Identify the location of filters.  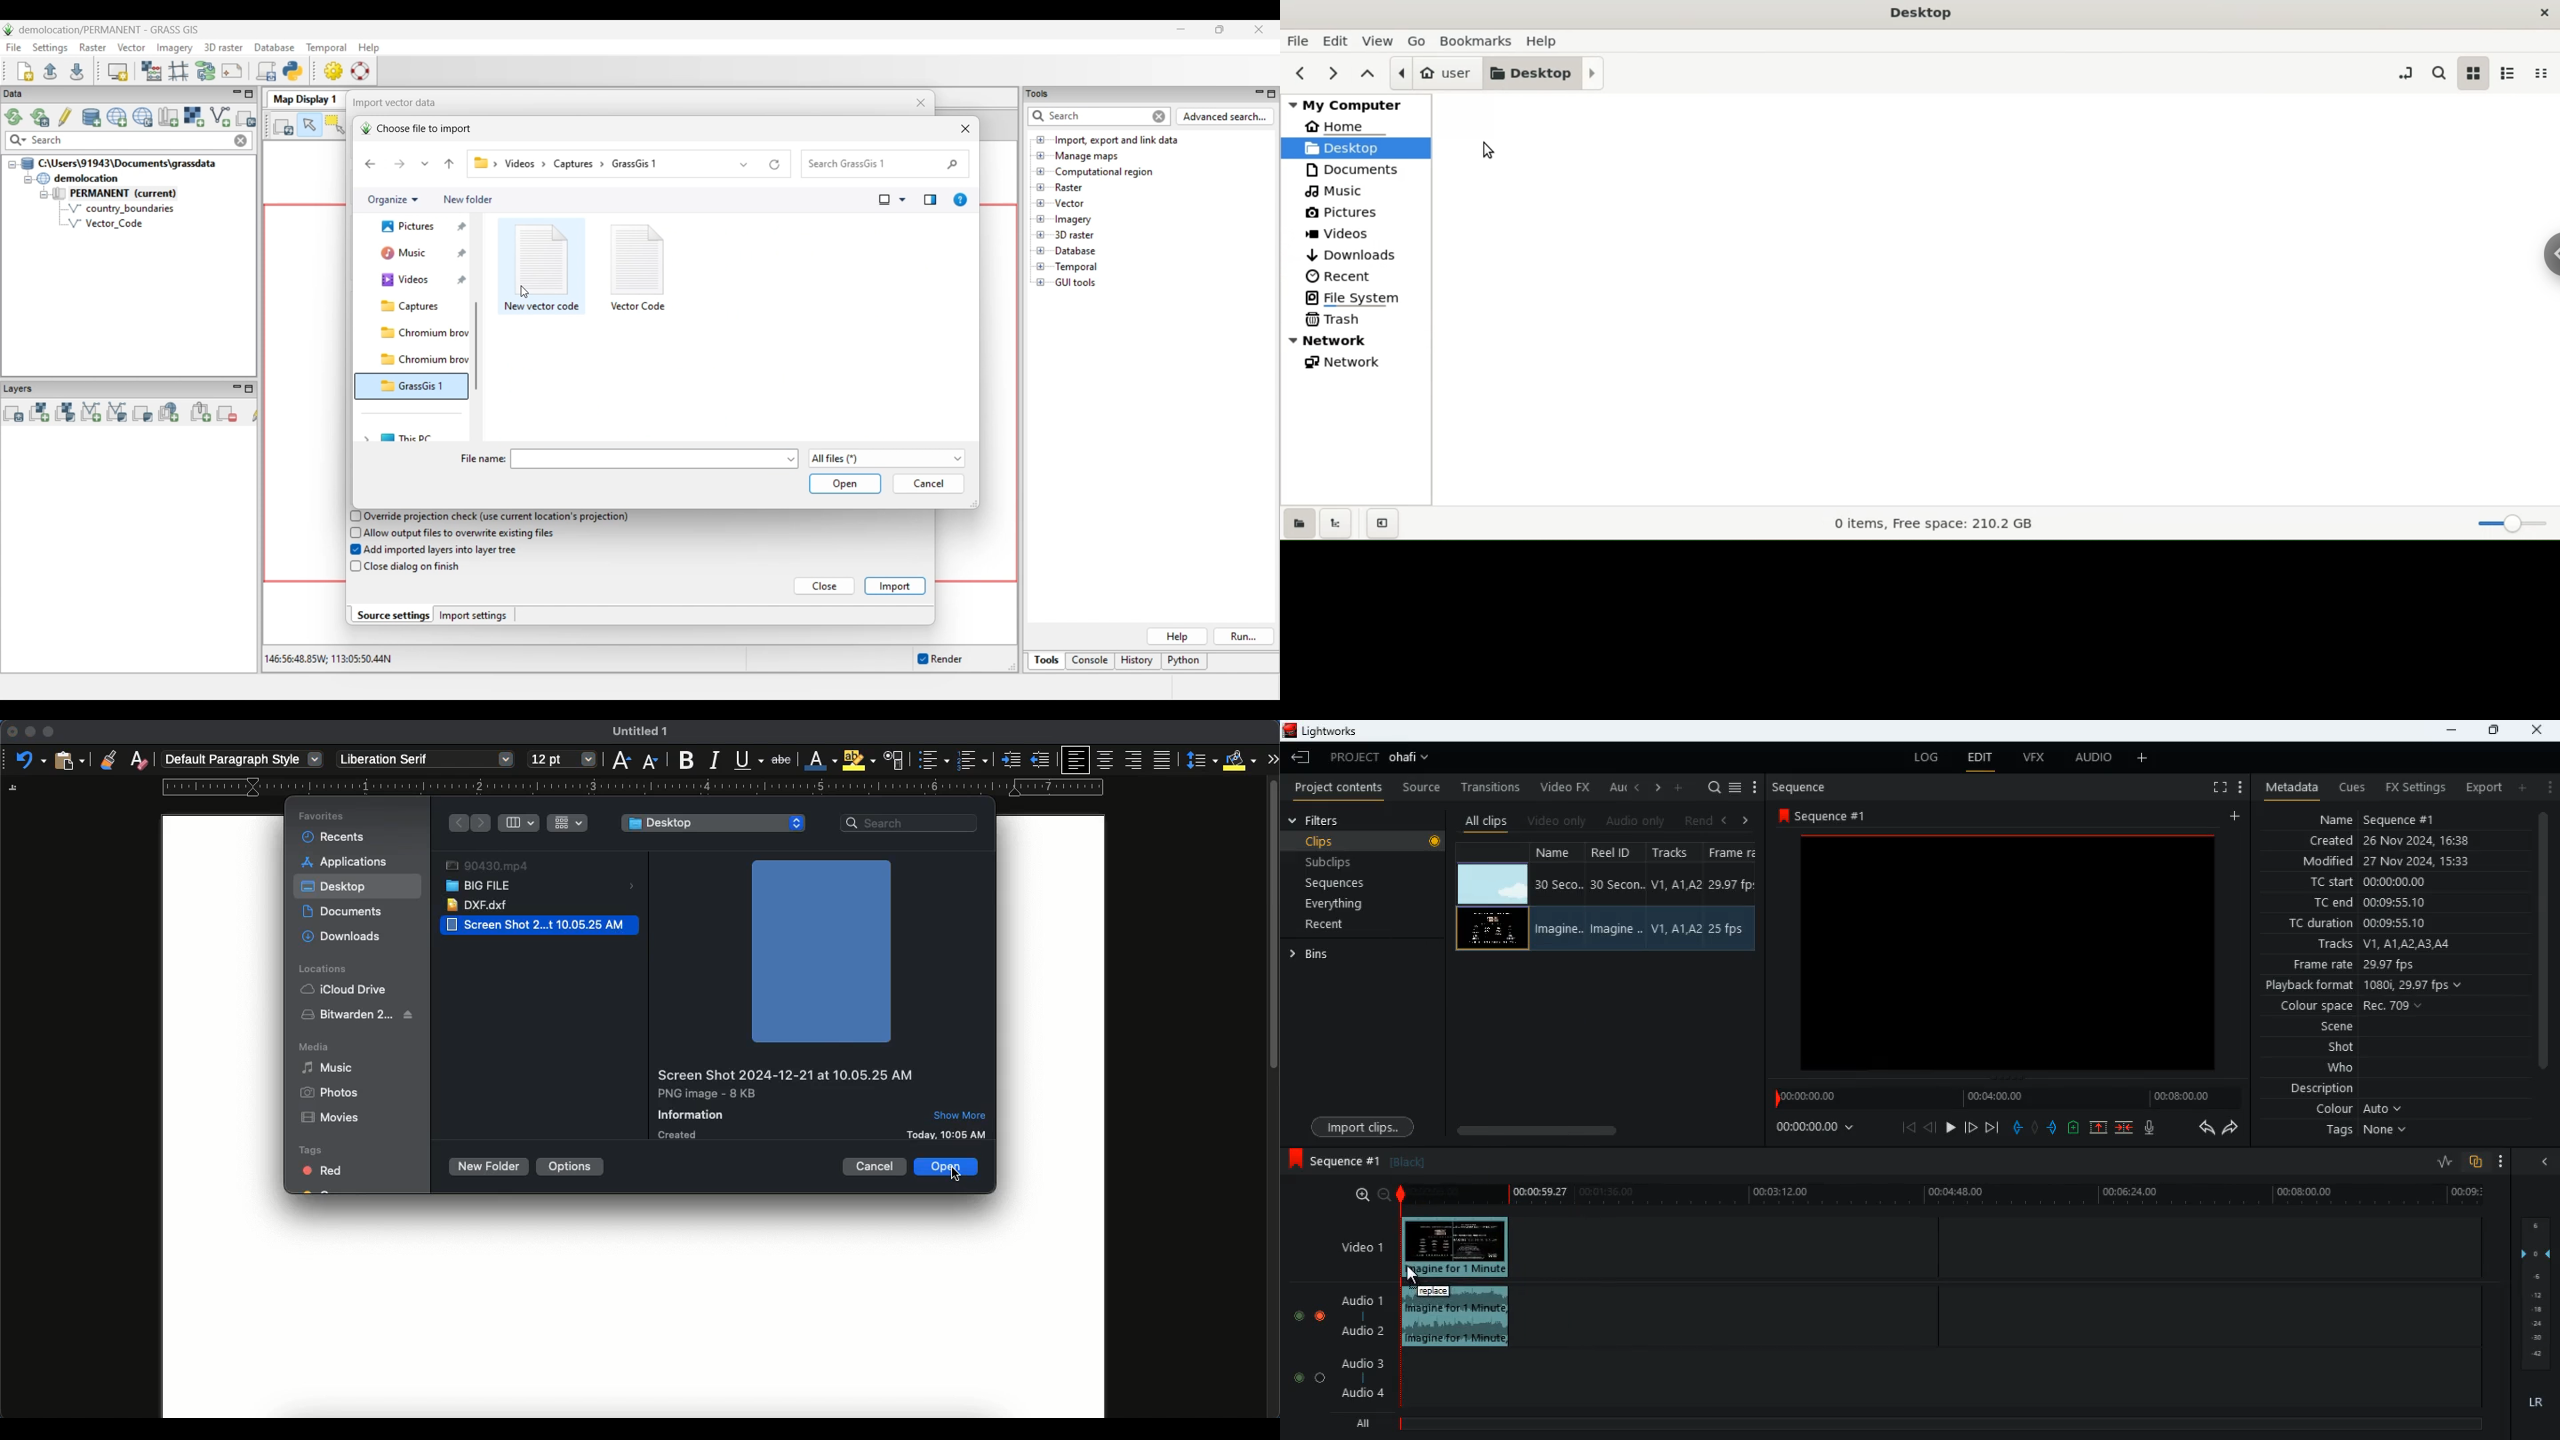
(1326, 821).